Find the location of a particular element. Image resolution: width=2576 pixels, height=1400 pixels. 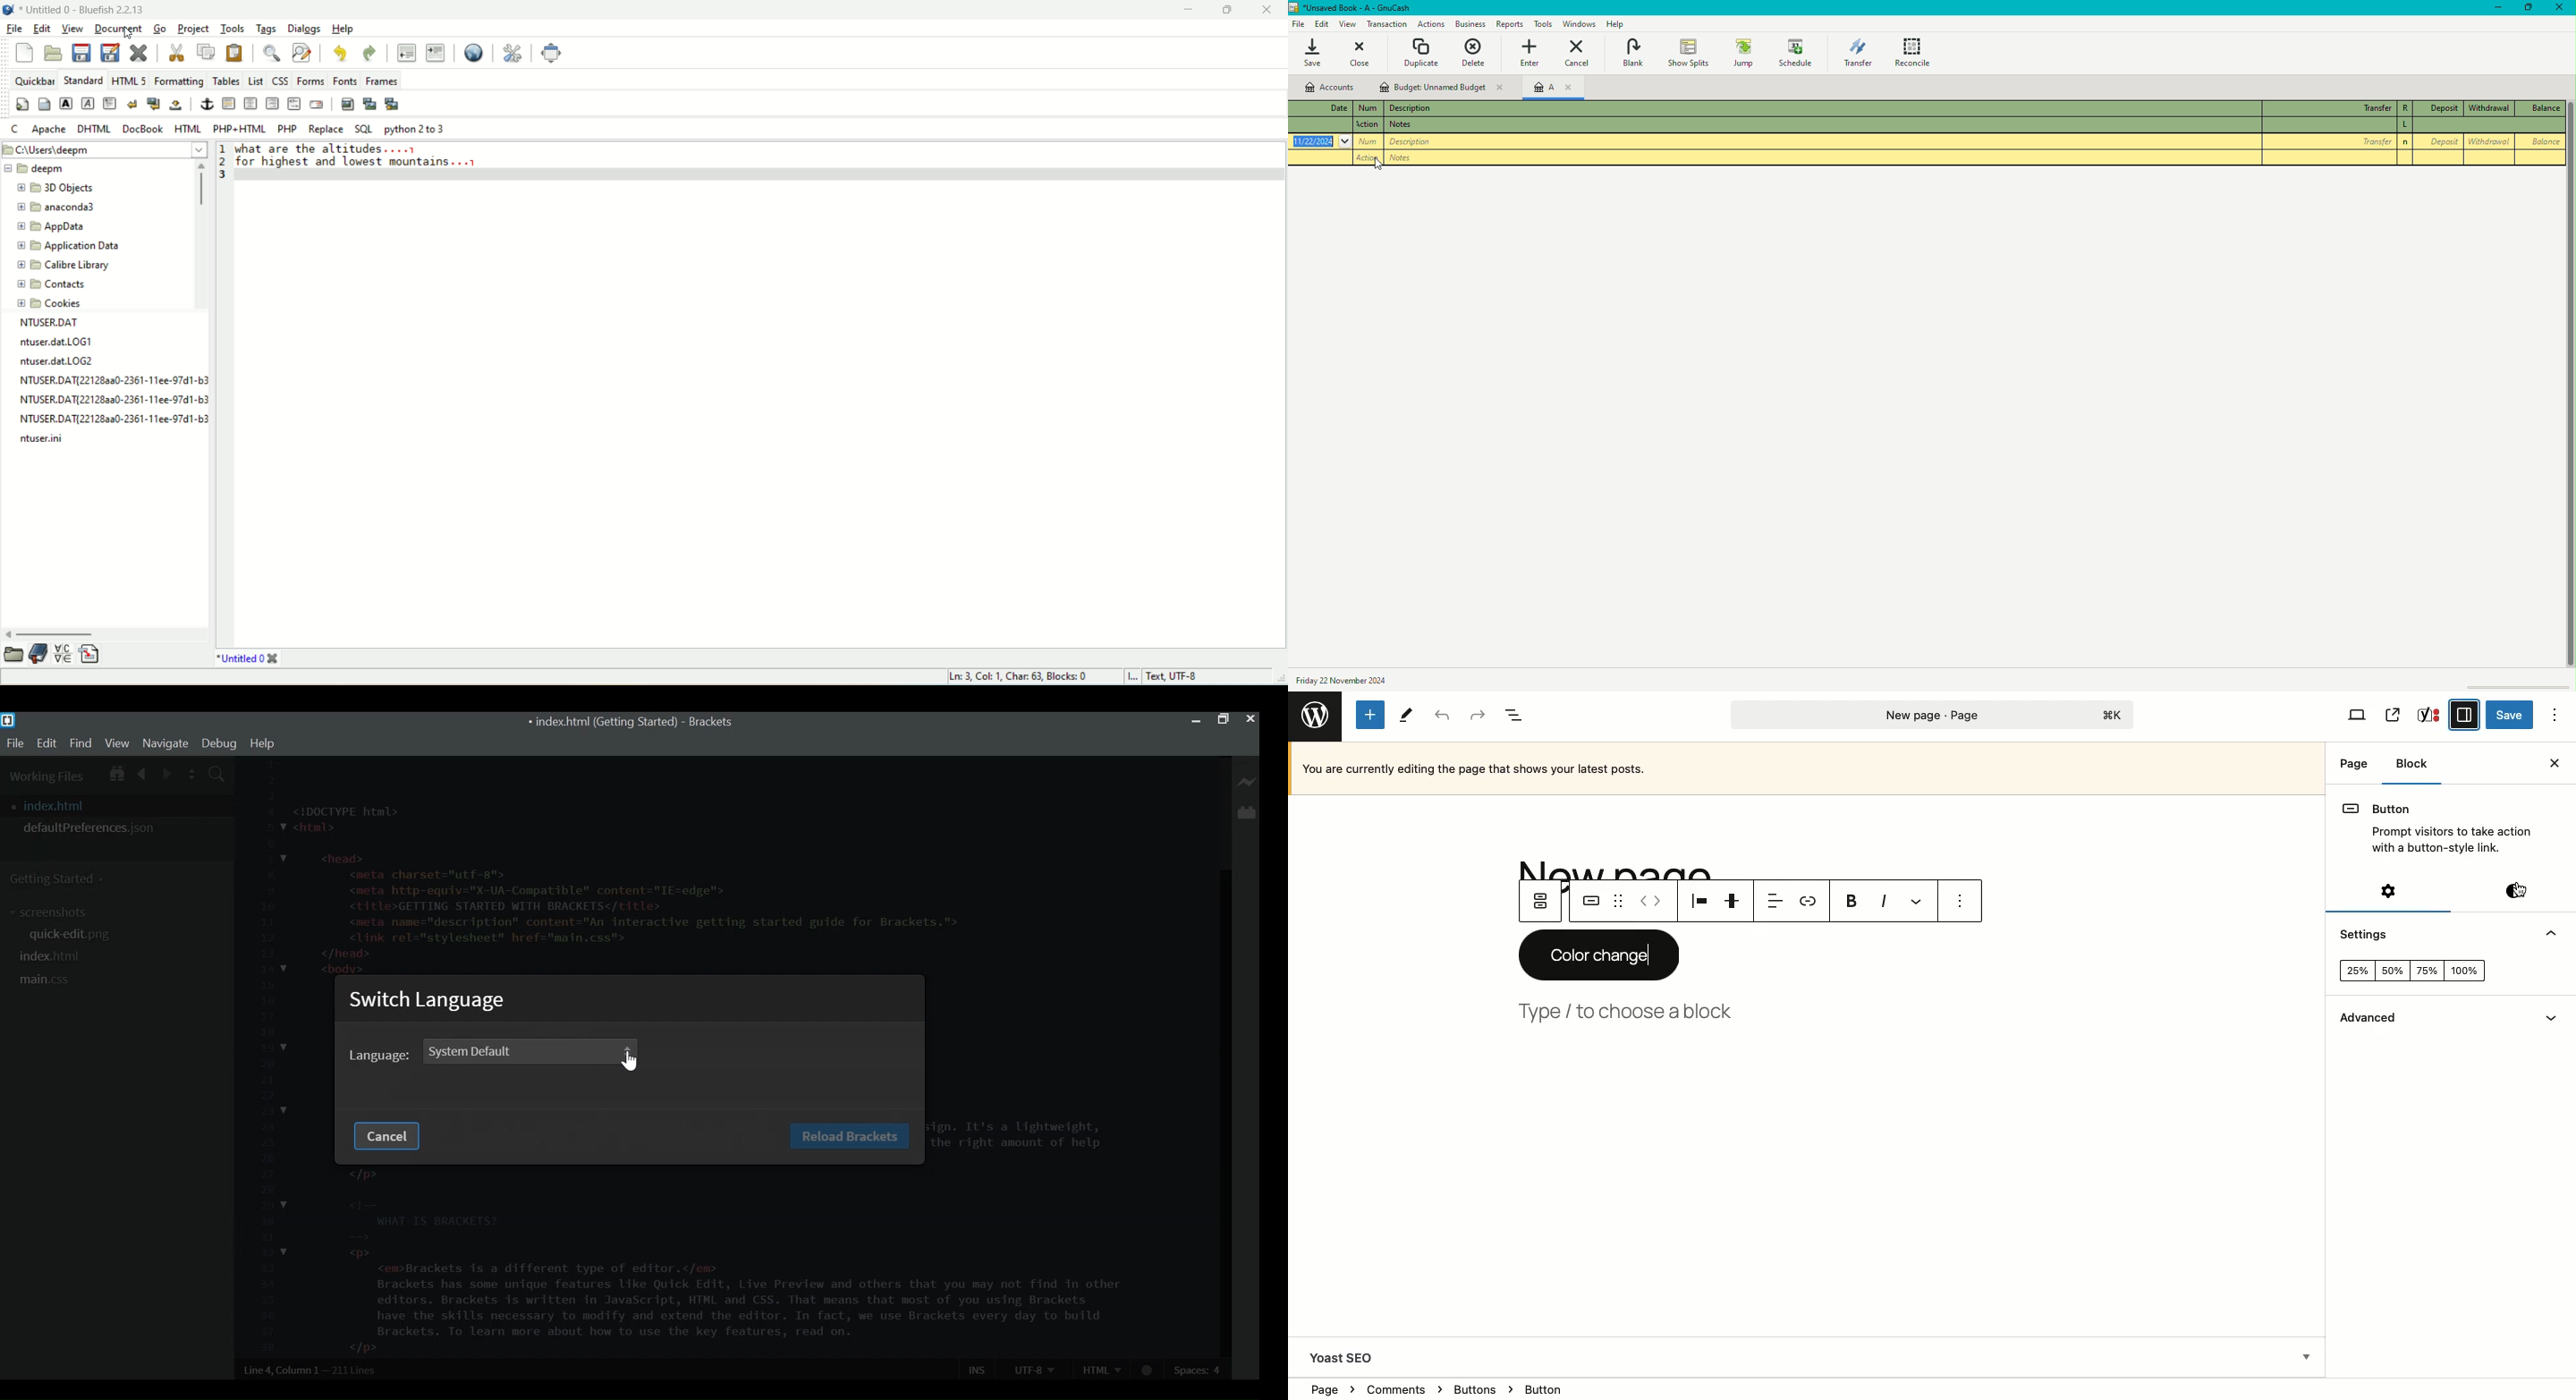

scroll bar is located at coordinates (2567, 416).